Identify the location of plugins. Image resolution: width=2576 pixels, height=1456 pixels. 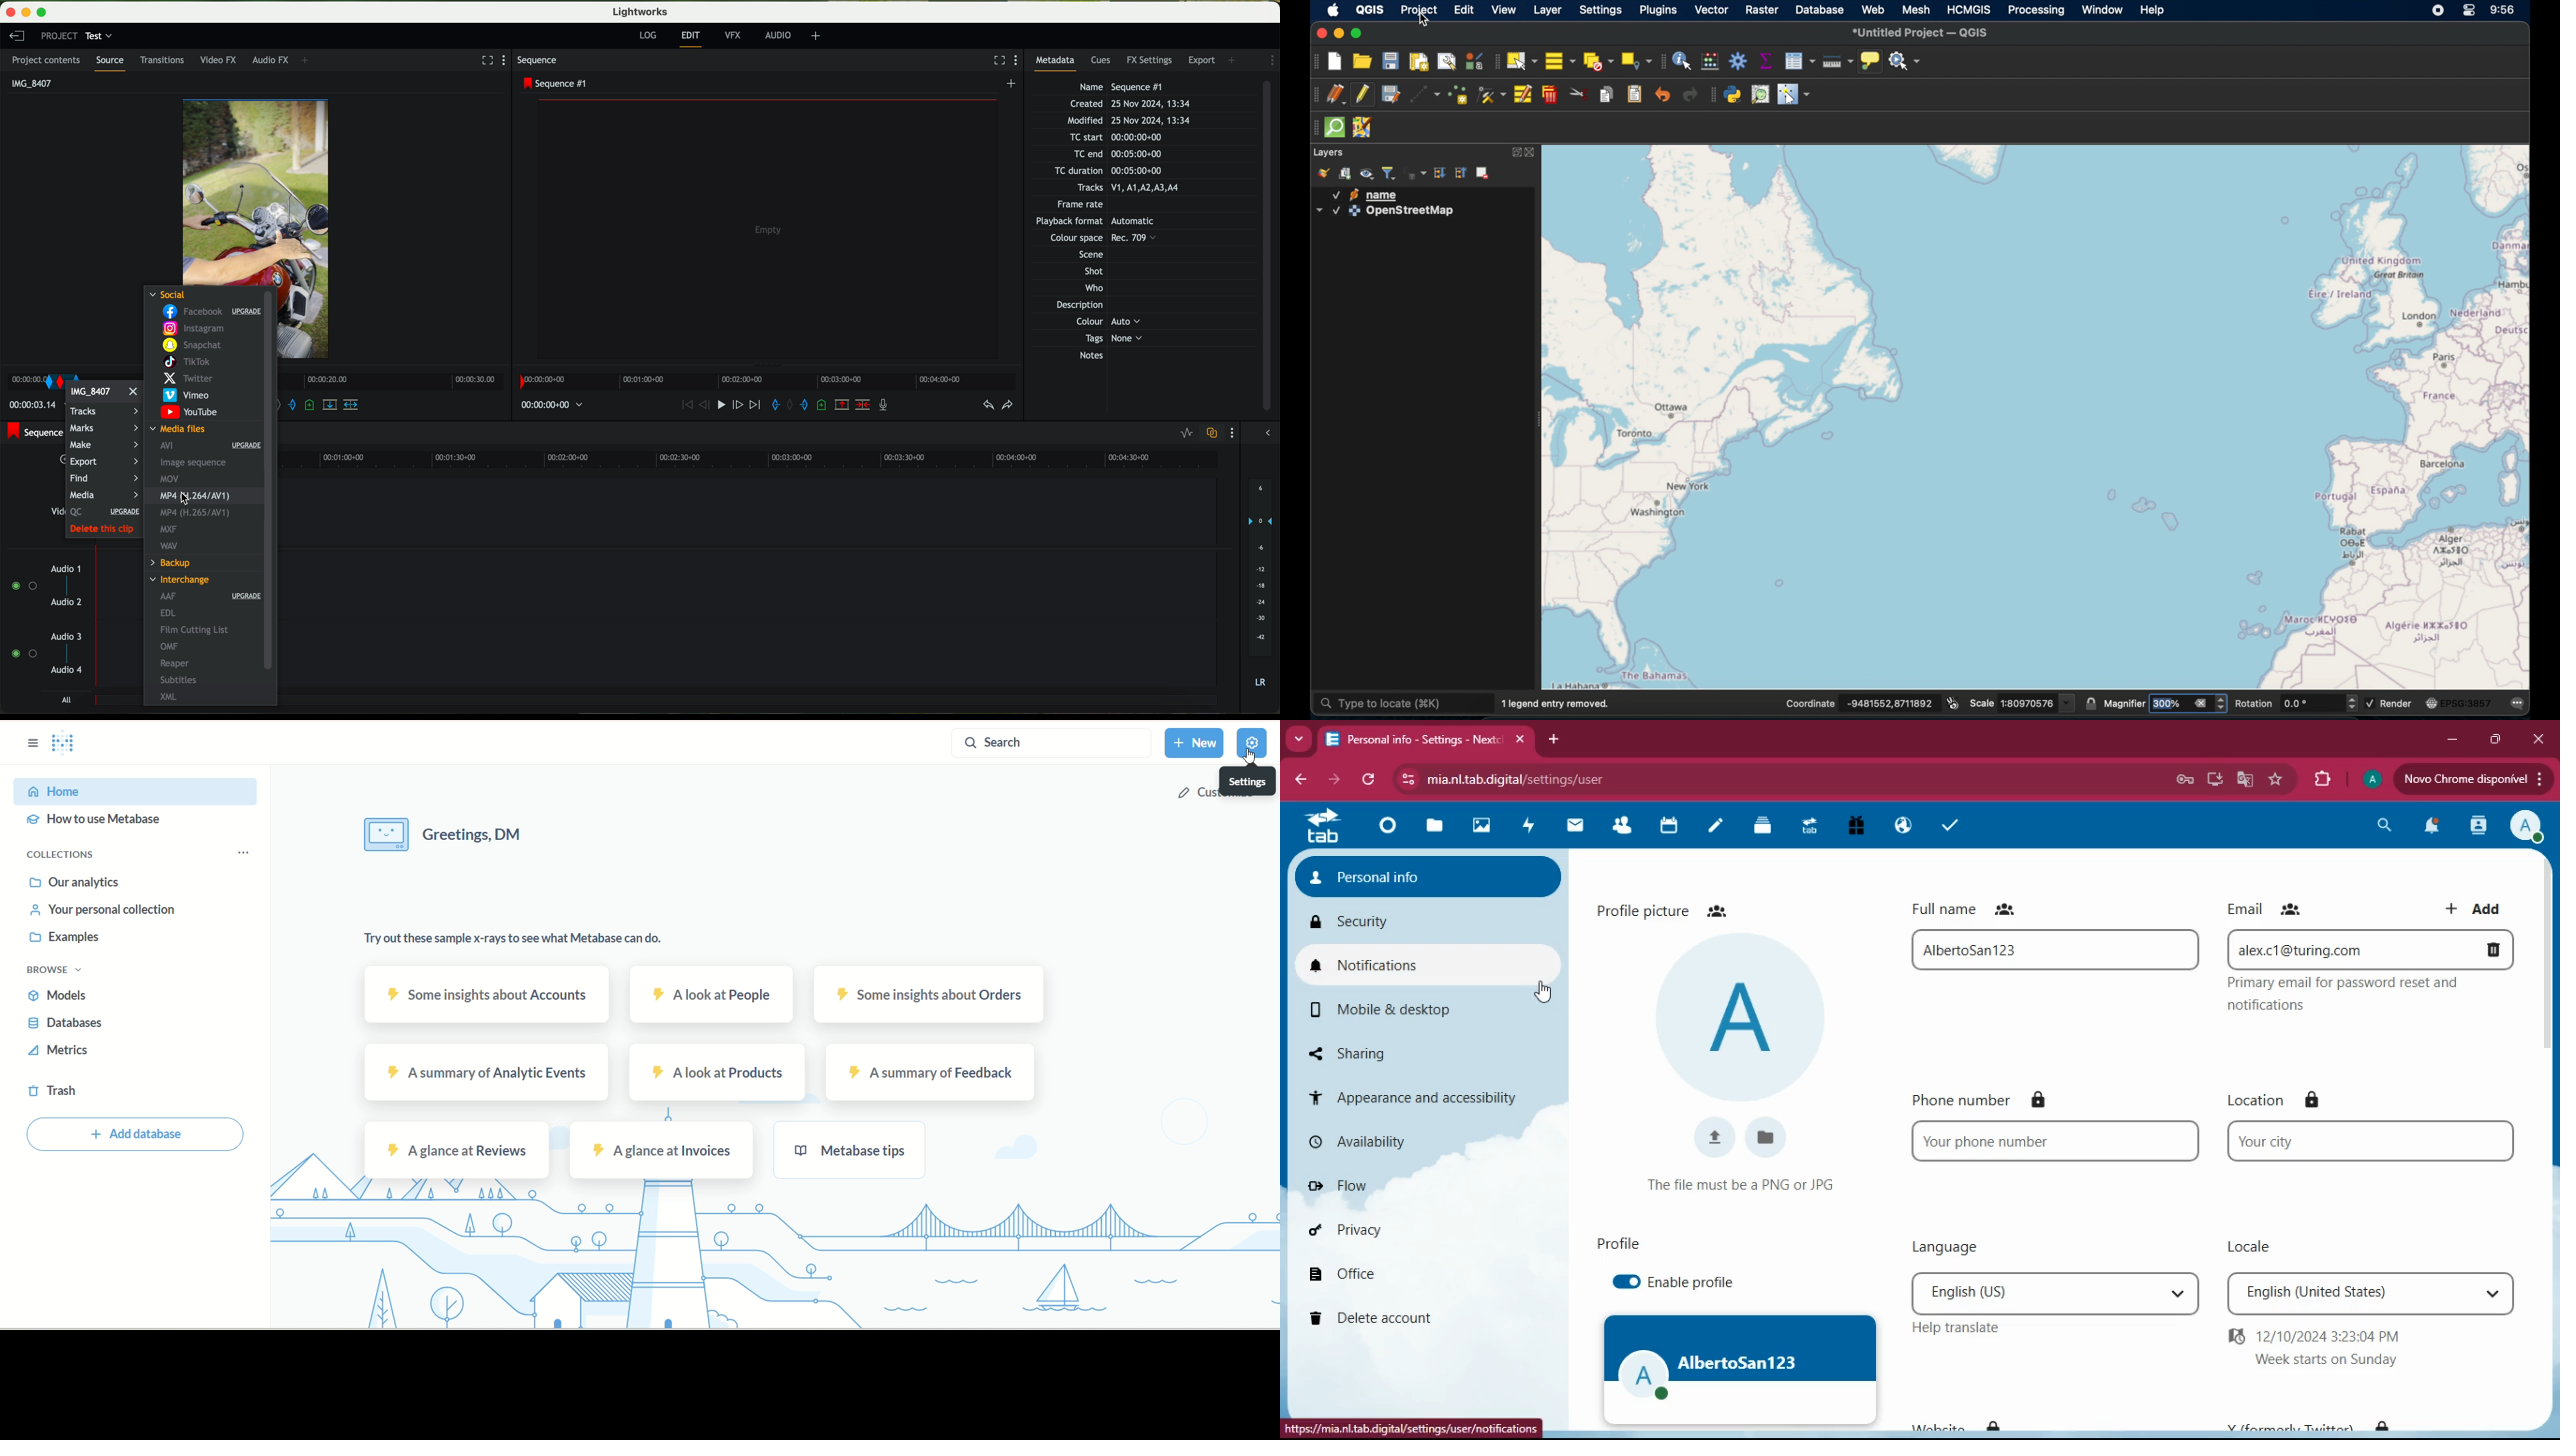
(1660, 11).